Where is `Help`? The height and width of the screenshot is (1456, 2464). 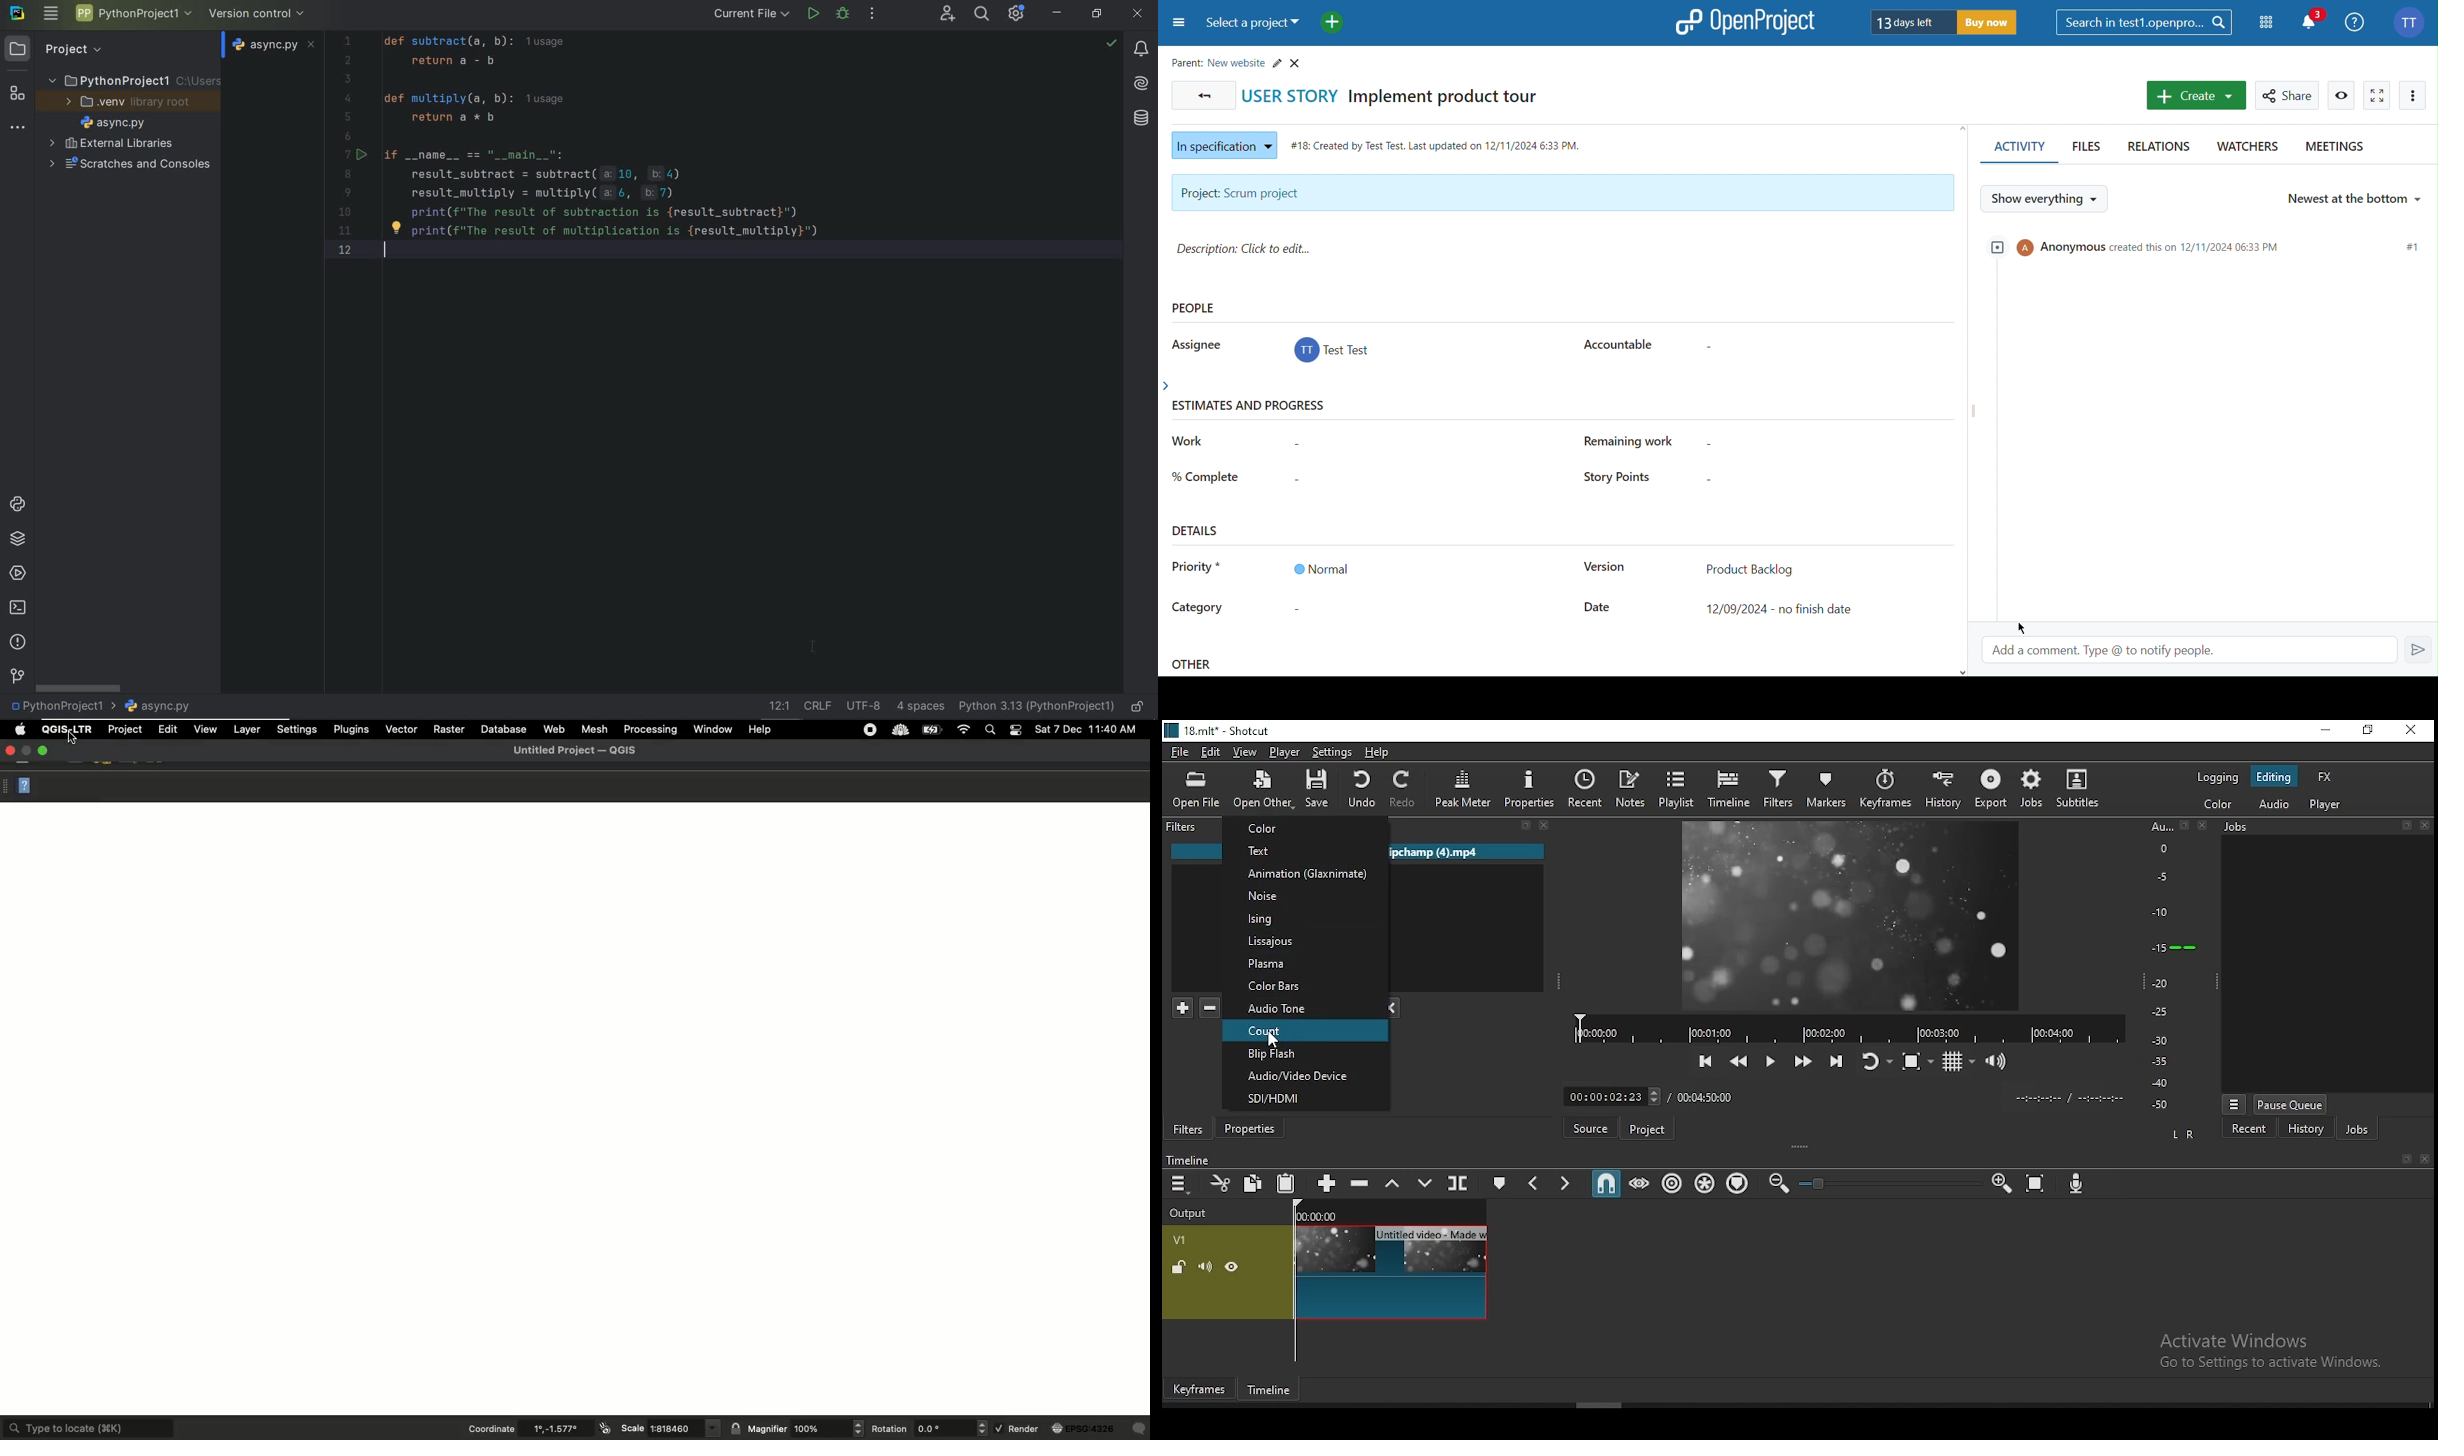 Help is located at coordinates (25, 786).